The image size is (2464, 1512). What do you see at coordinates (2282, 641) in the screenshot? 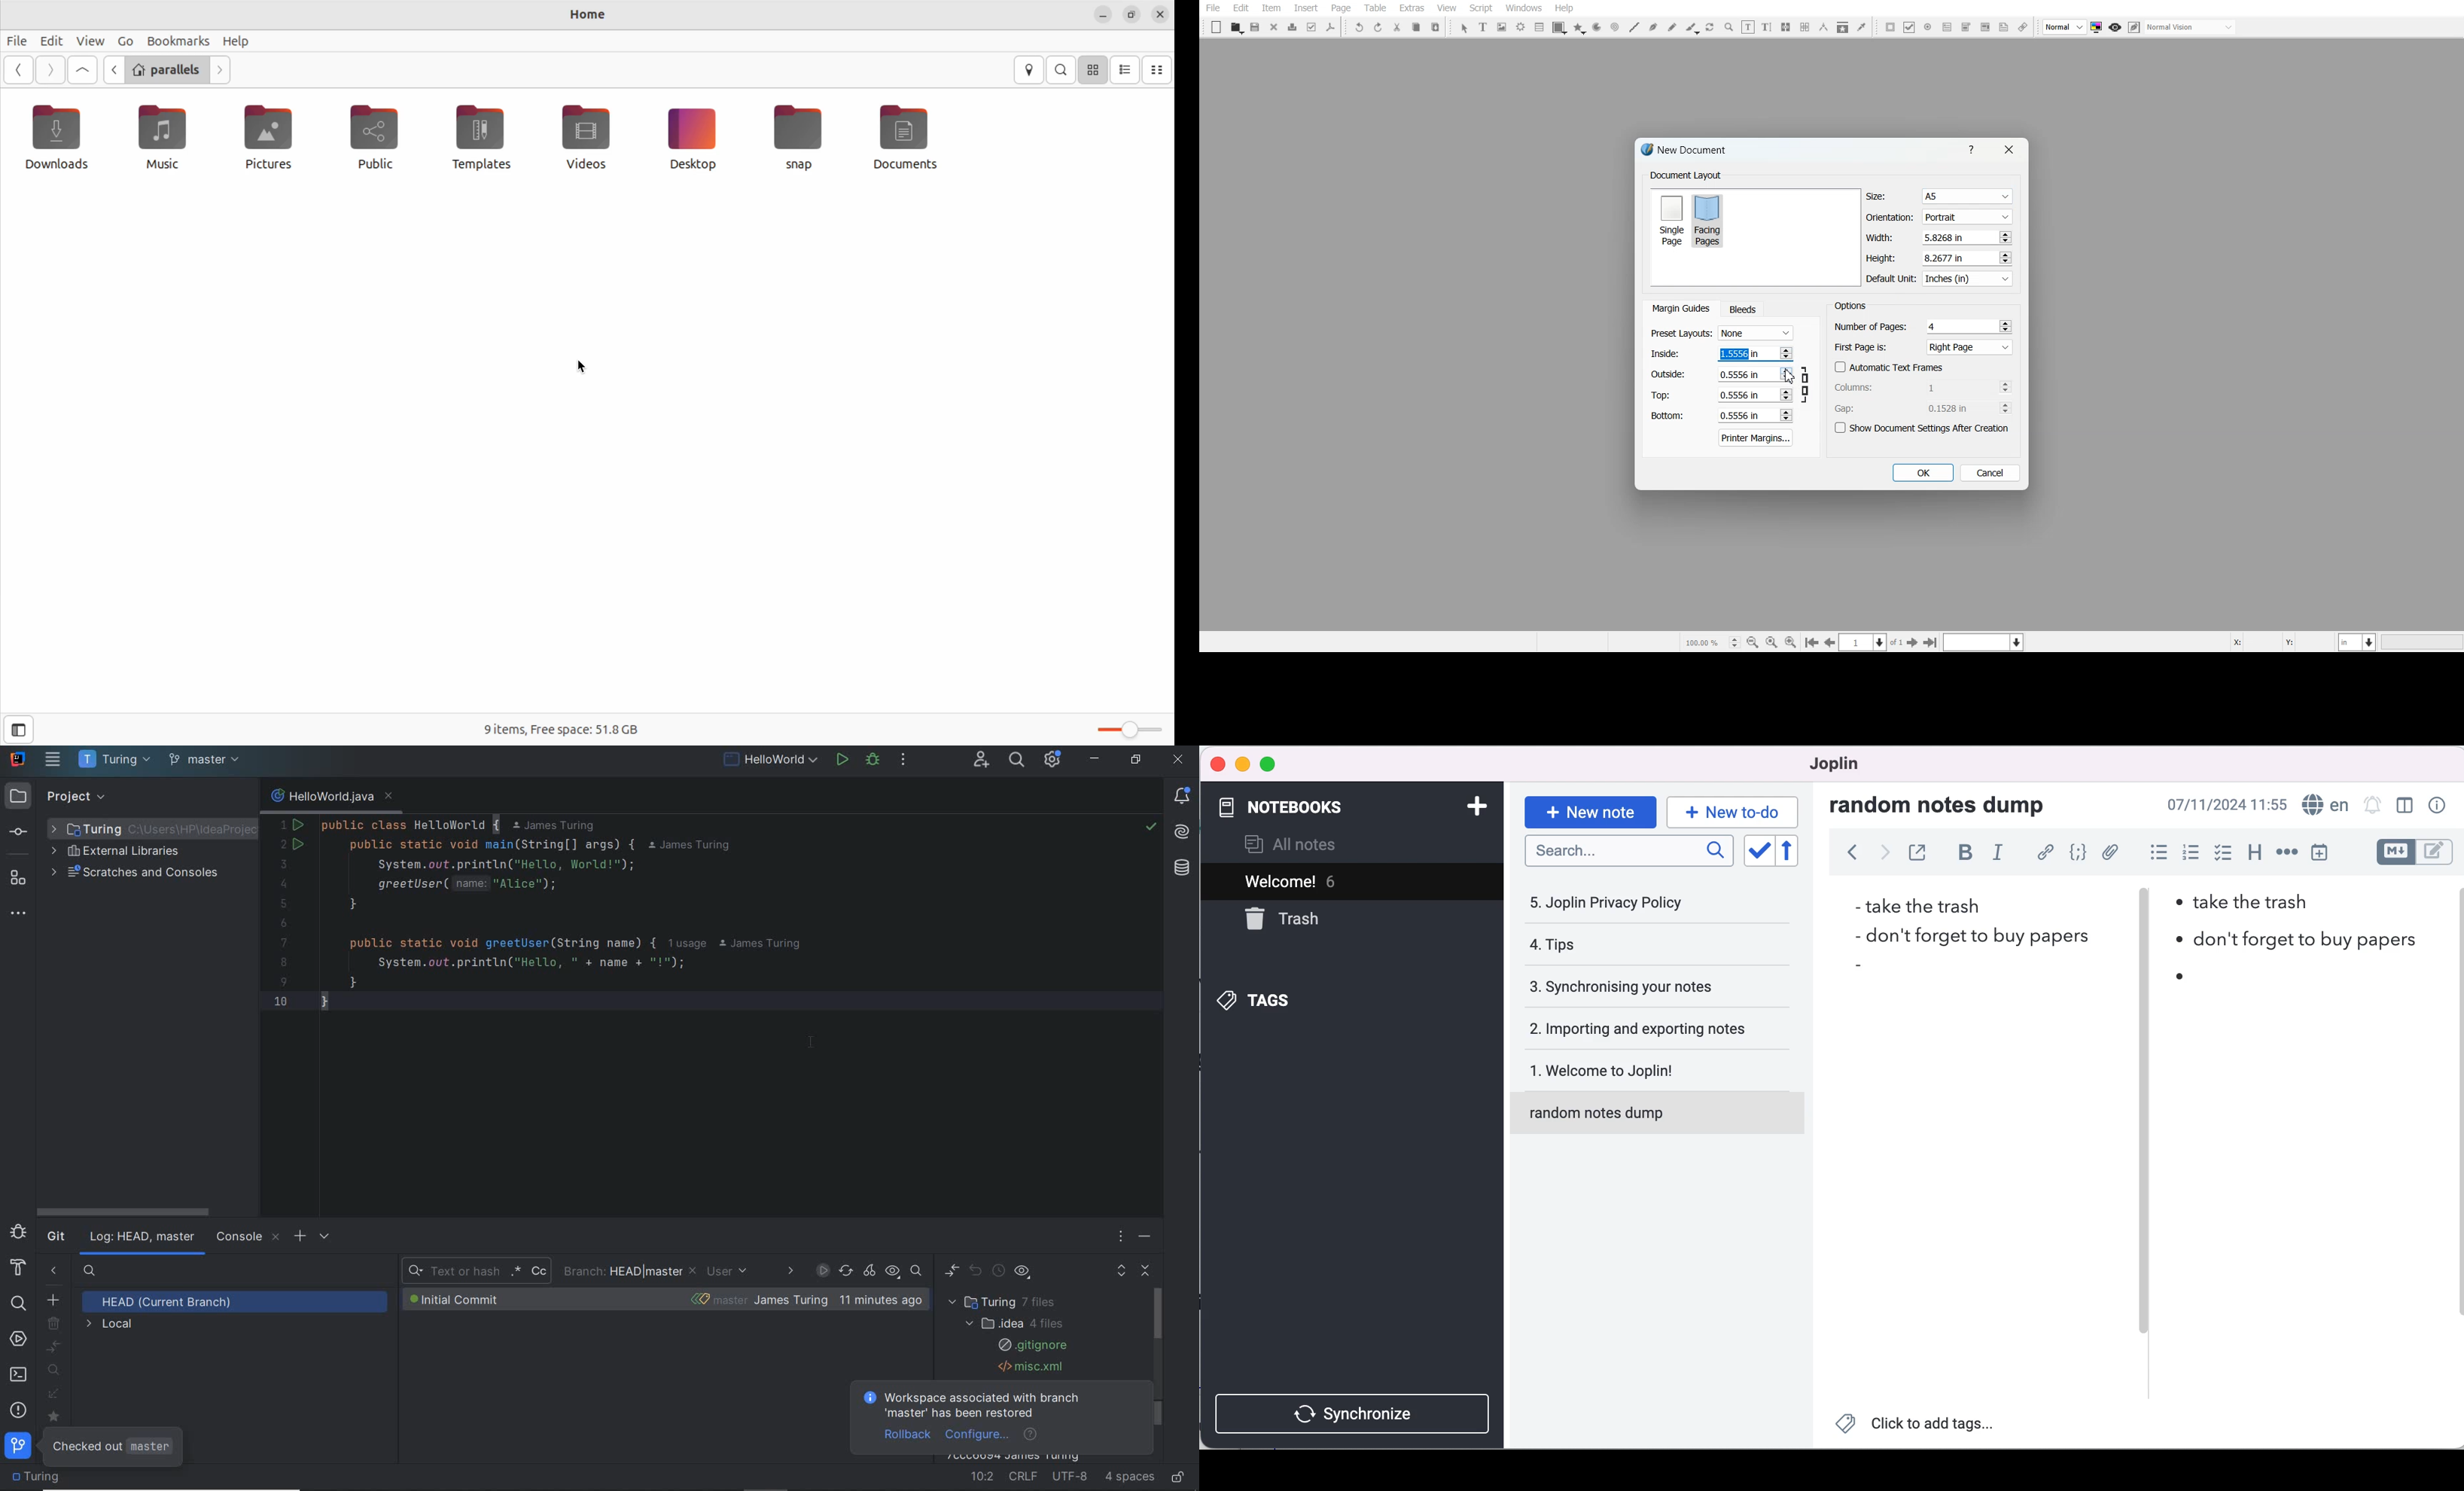
I see `X, Y Co-ordinate` at bounding box center [2282, 641].